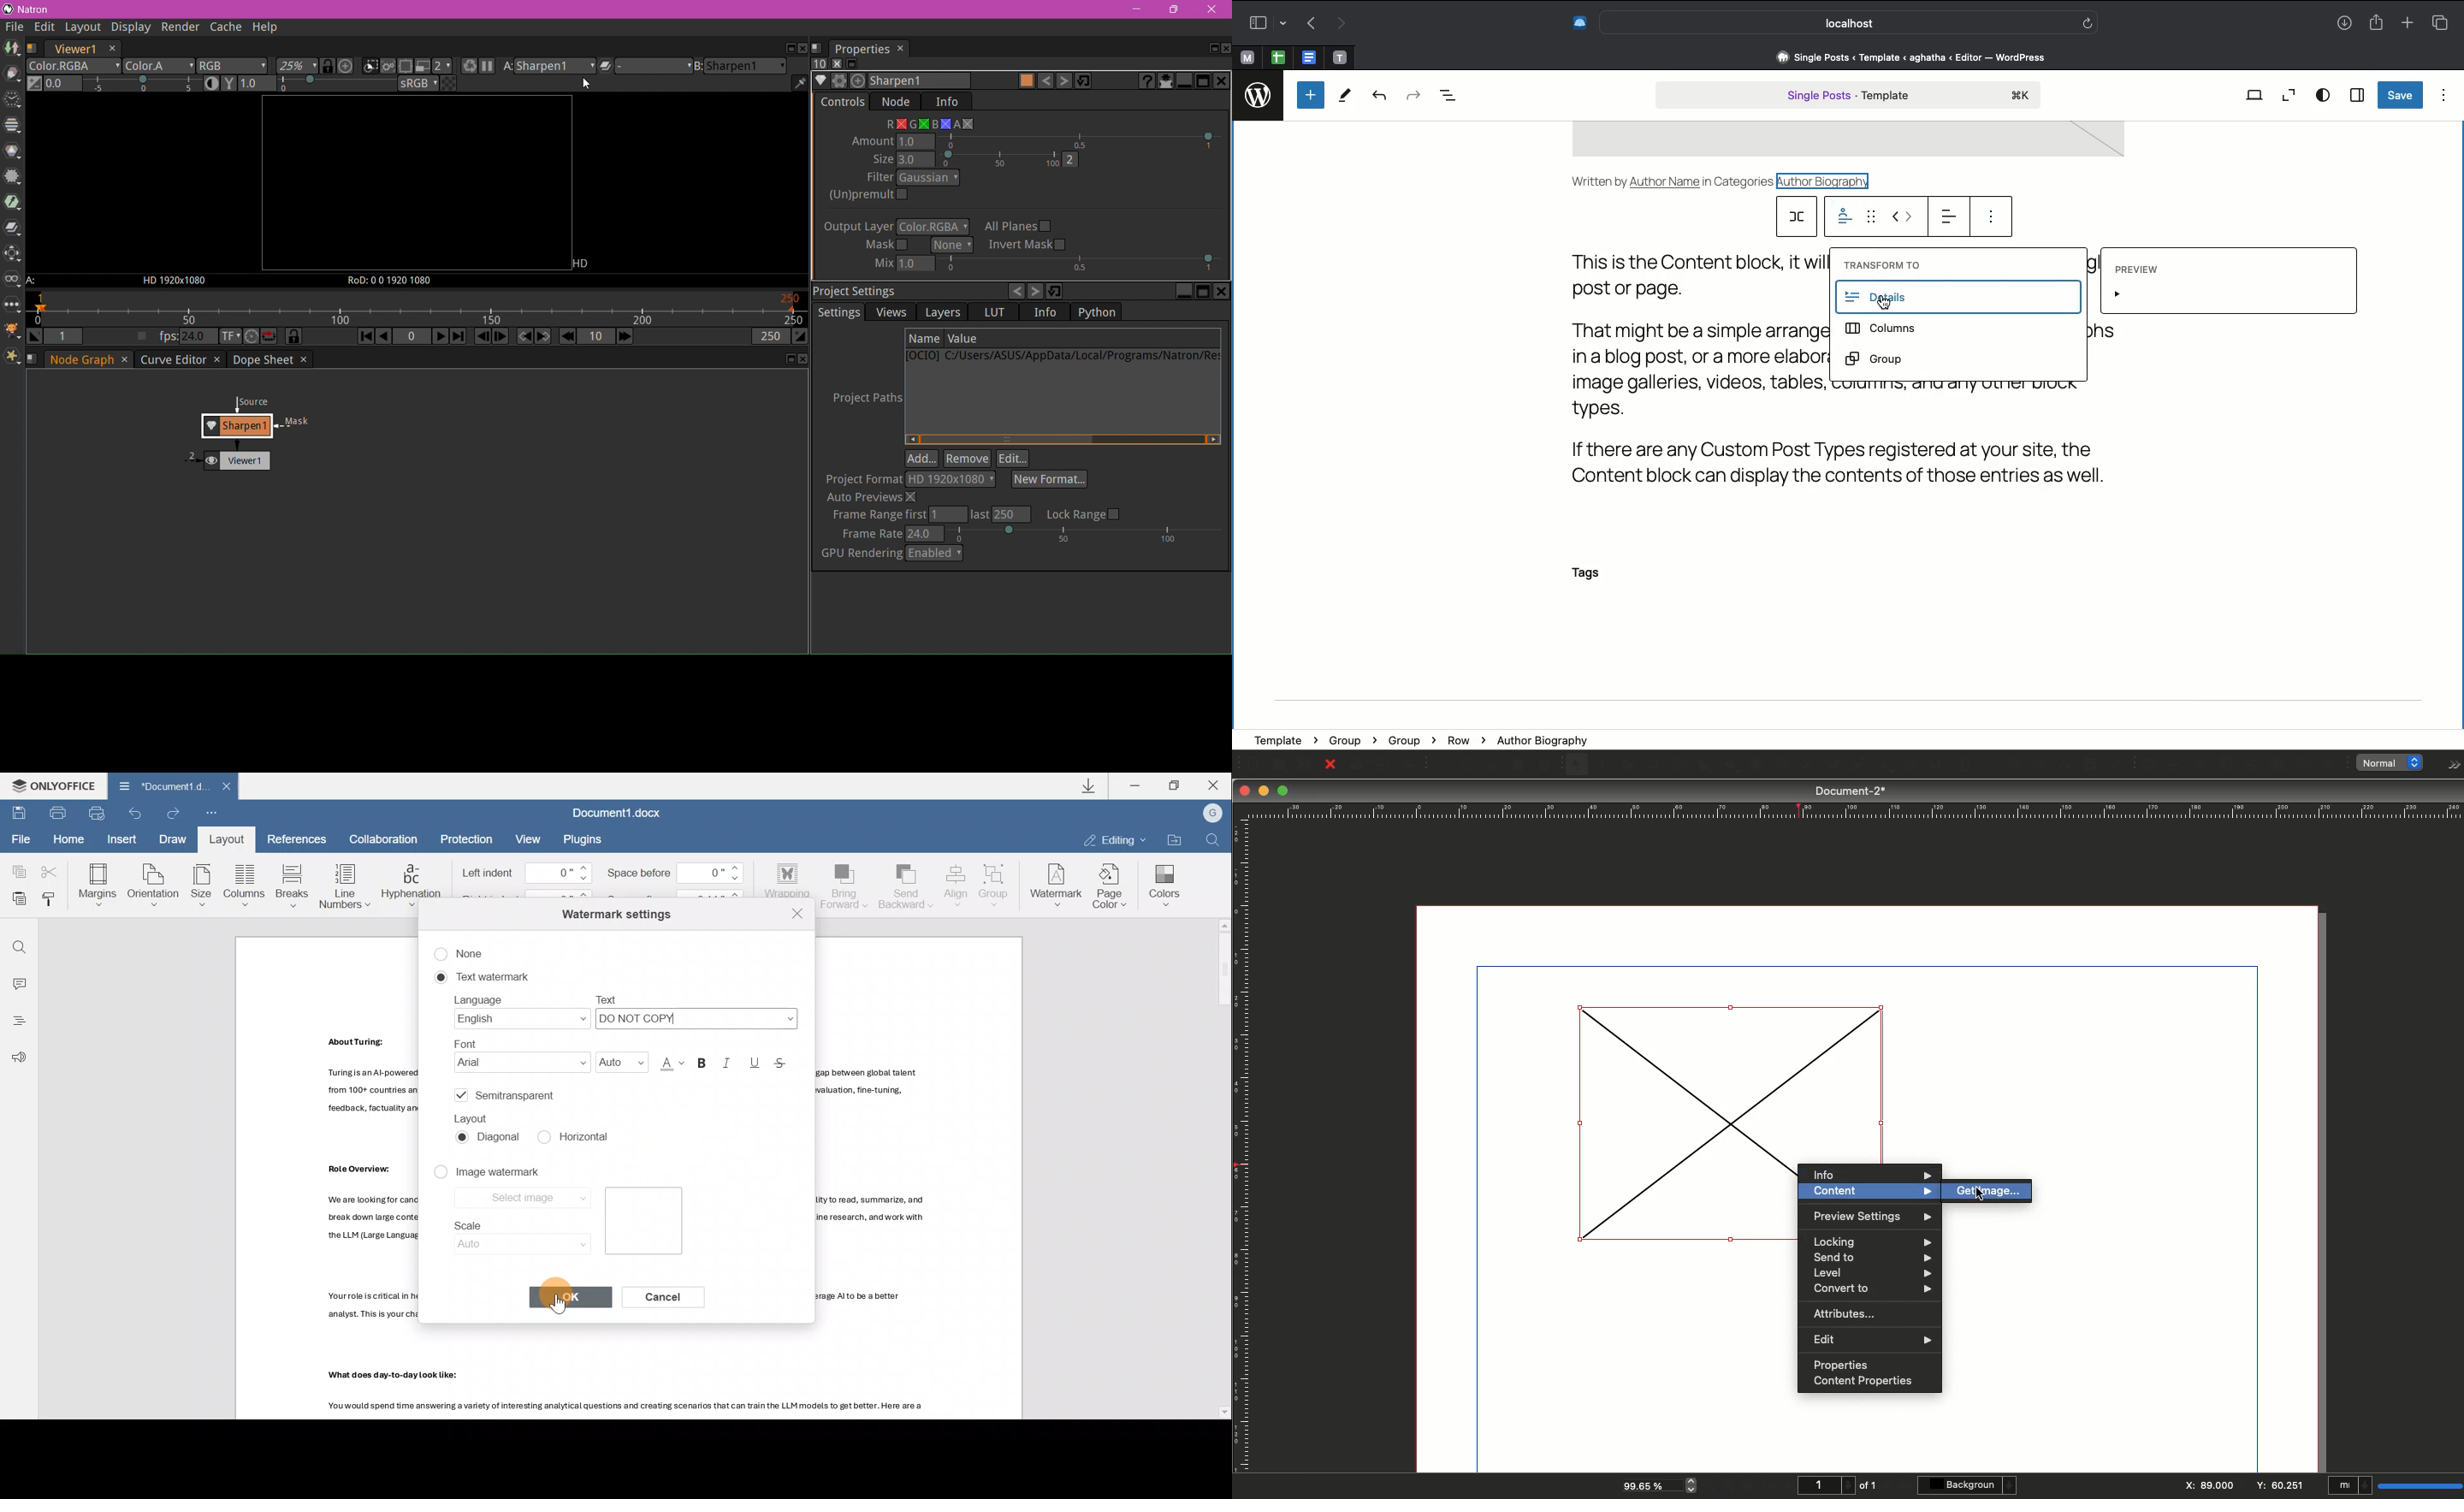 This screenshot has width=2464, height=1512. What do you see at coordinates (2147, 764) in the screenshot?
I see `PDF push button` at bounding box center [2147, 764].